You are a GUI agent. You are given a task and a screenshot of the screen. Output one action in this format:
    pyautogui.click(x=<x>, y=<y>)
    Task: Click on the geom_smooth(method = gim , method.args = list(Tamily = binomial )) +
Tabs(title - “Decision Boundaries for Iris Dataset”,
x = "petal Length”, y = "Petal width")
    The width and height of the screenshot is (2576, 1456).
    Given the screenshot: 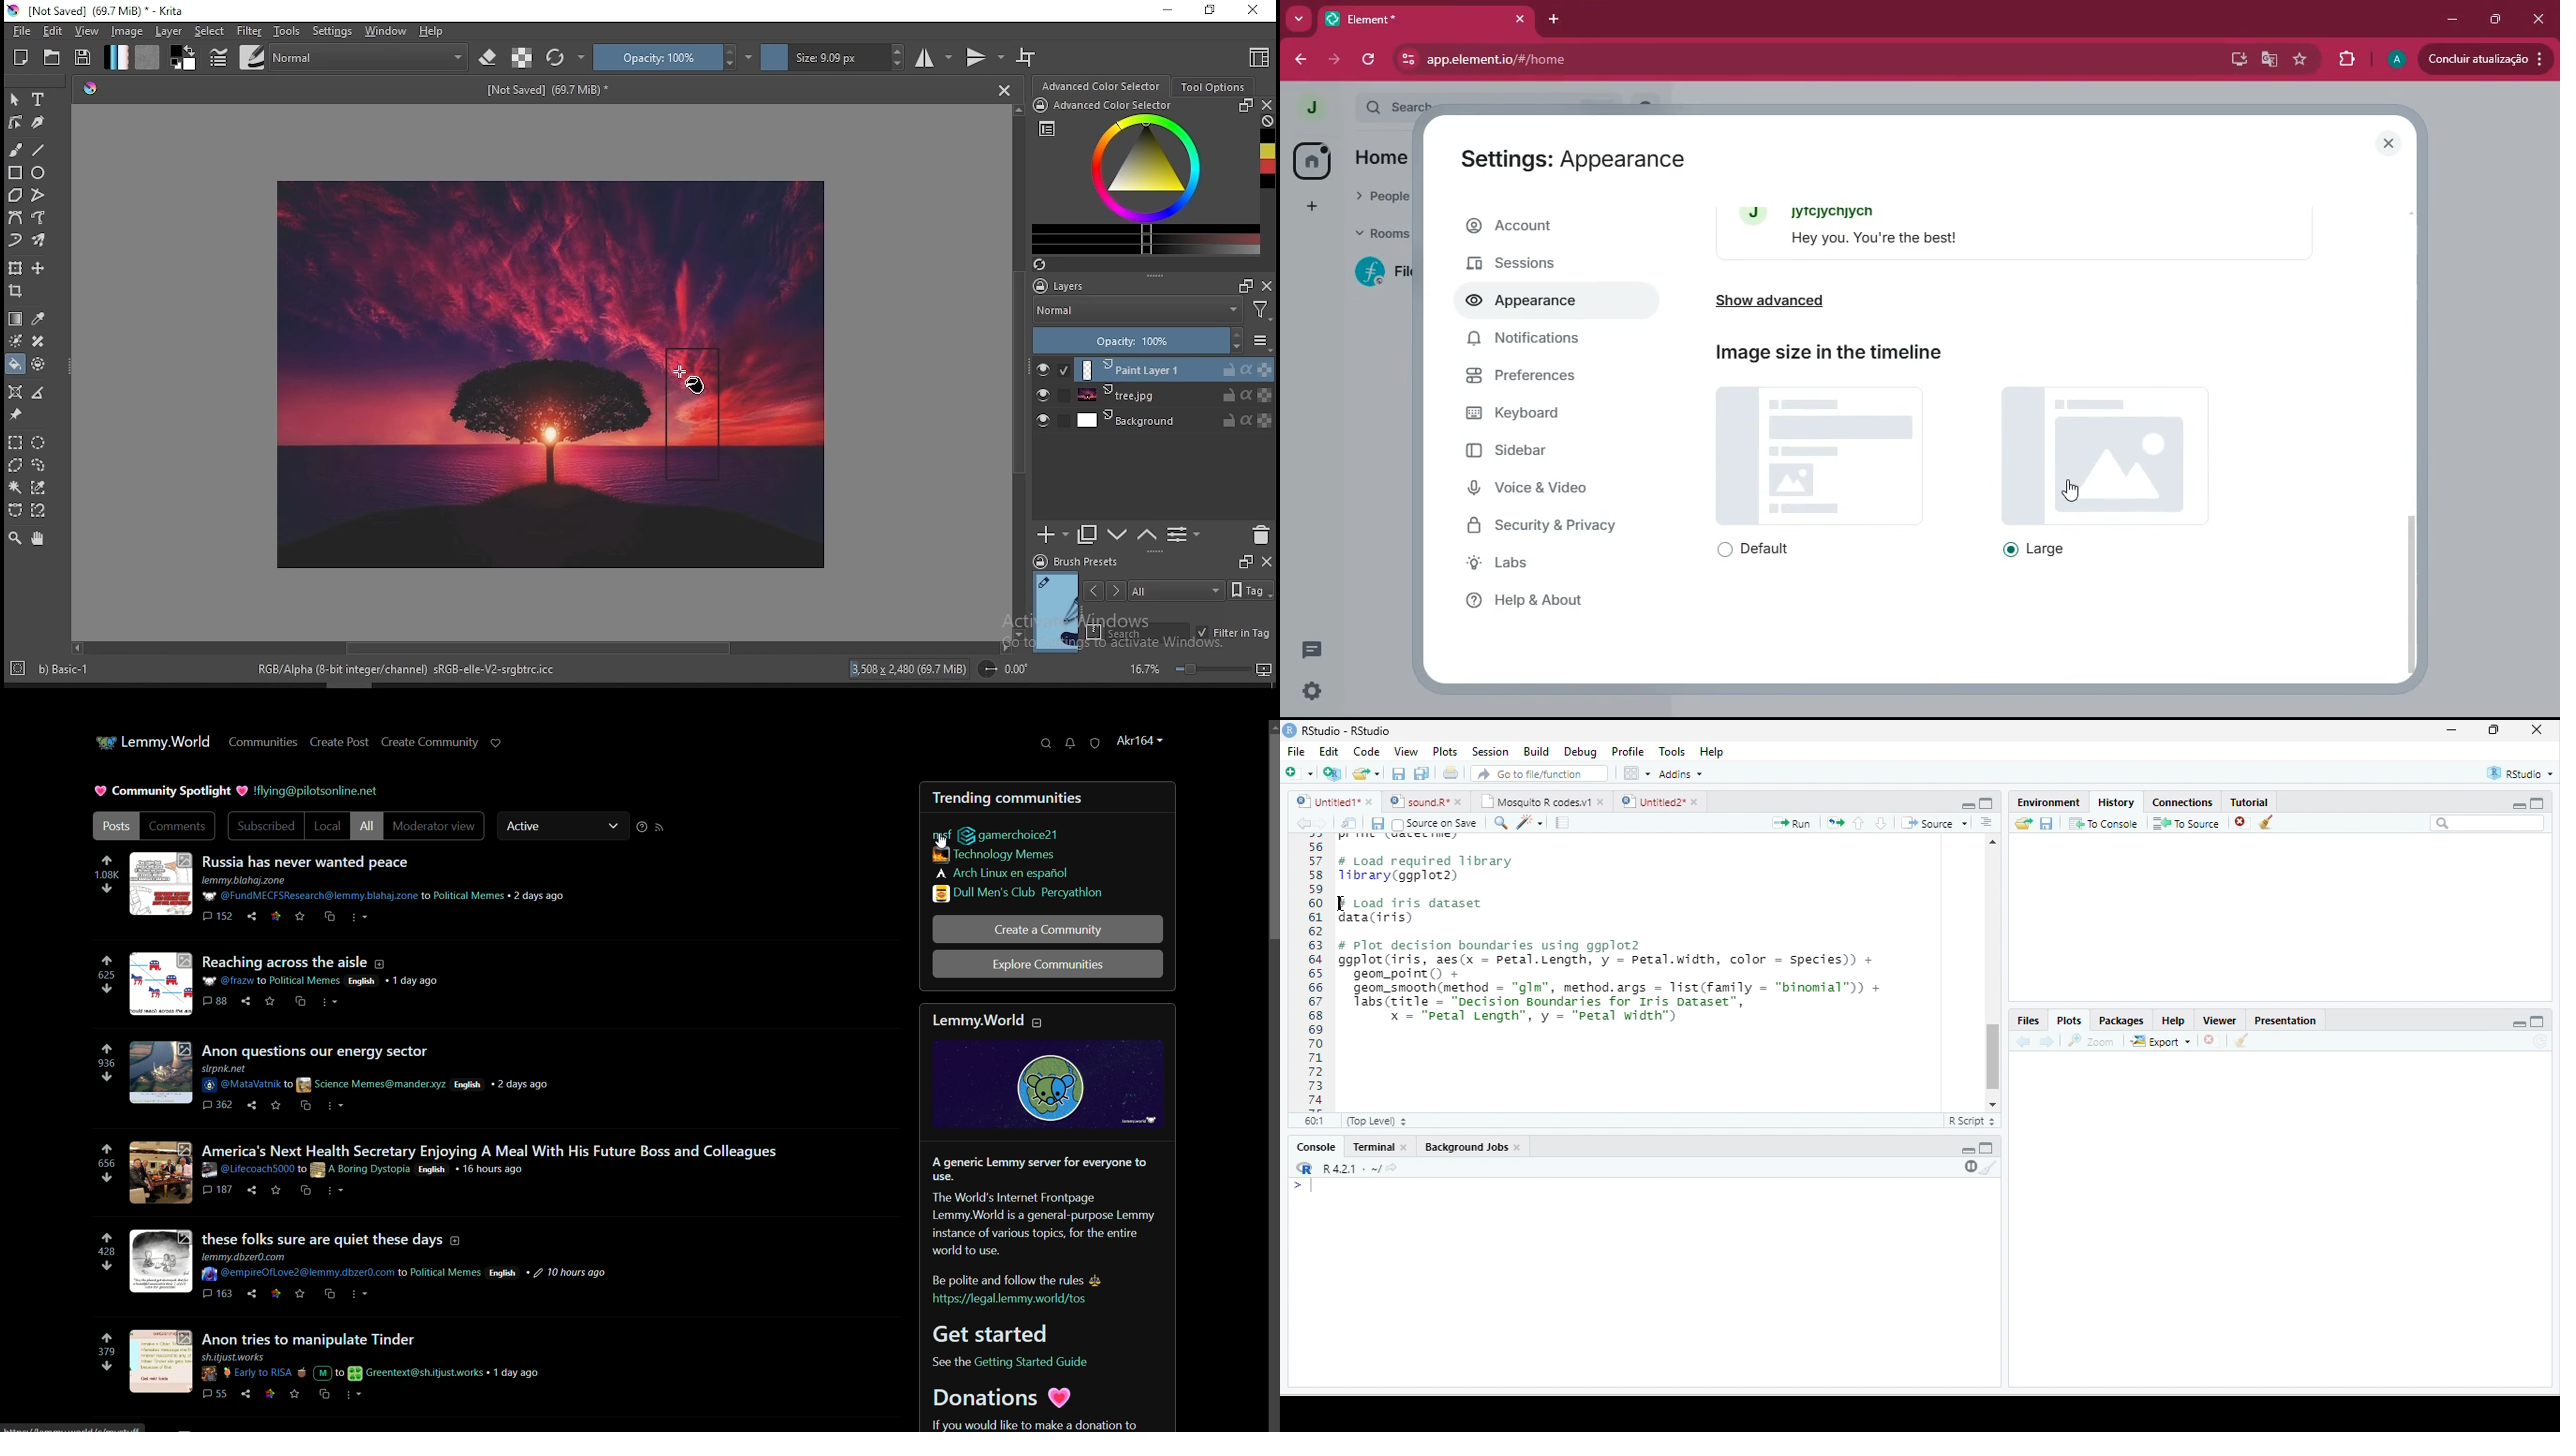 What is the action you would take?
    pyautogui.click(x=1624, y=1006)
    